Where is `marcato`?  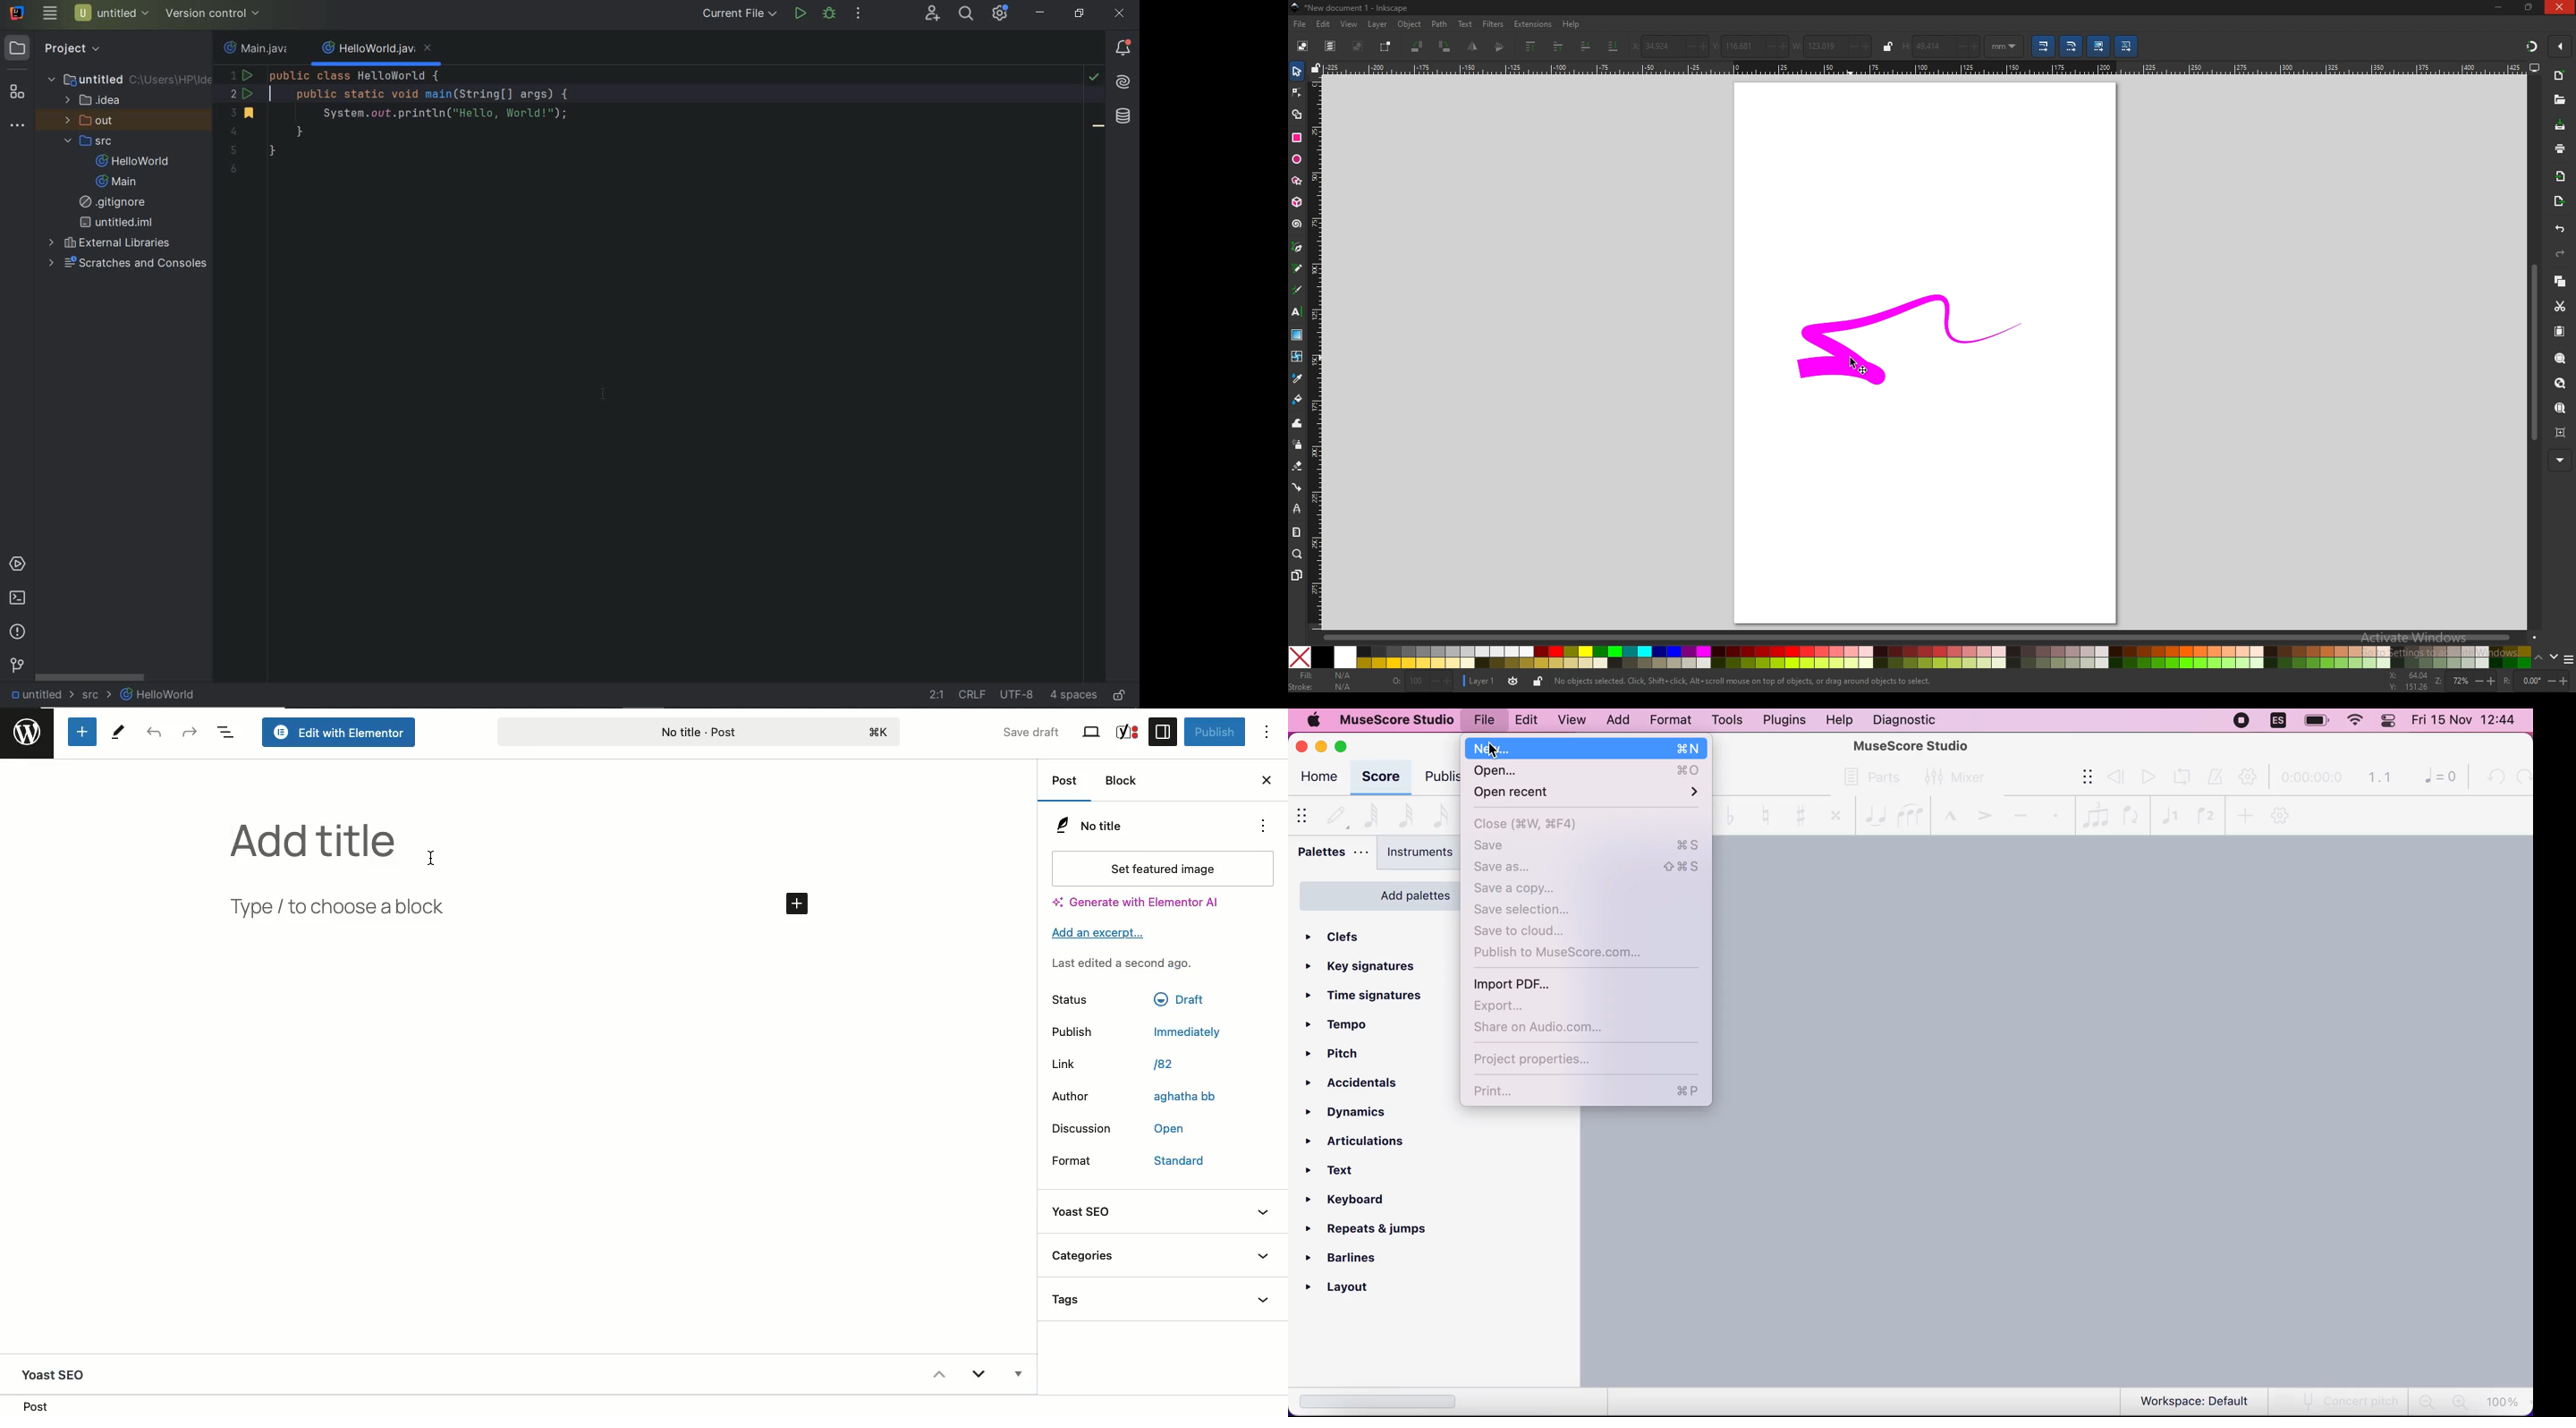 marcato is located at coordinates (1948, 812).